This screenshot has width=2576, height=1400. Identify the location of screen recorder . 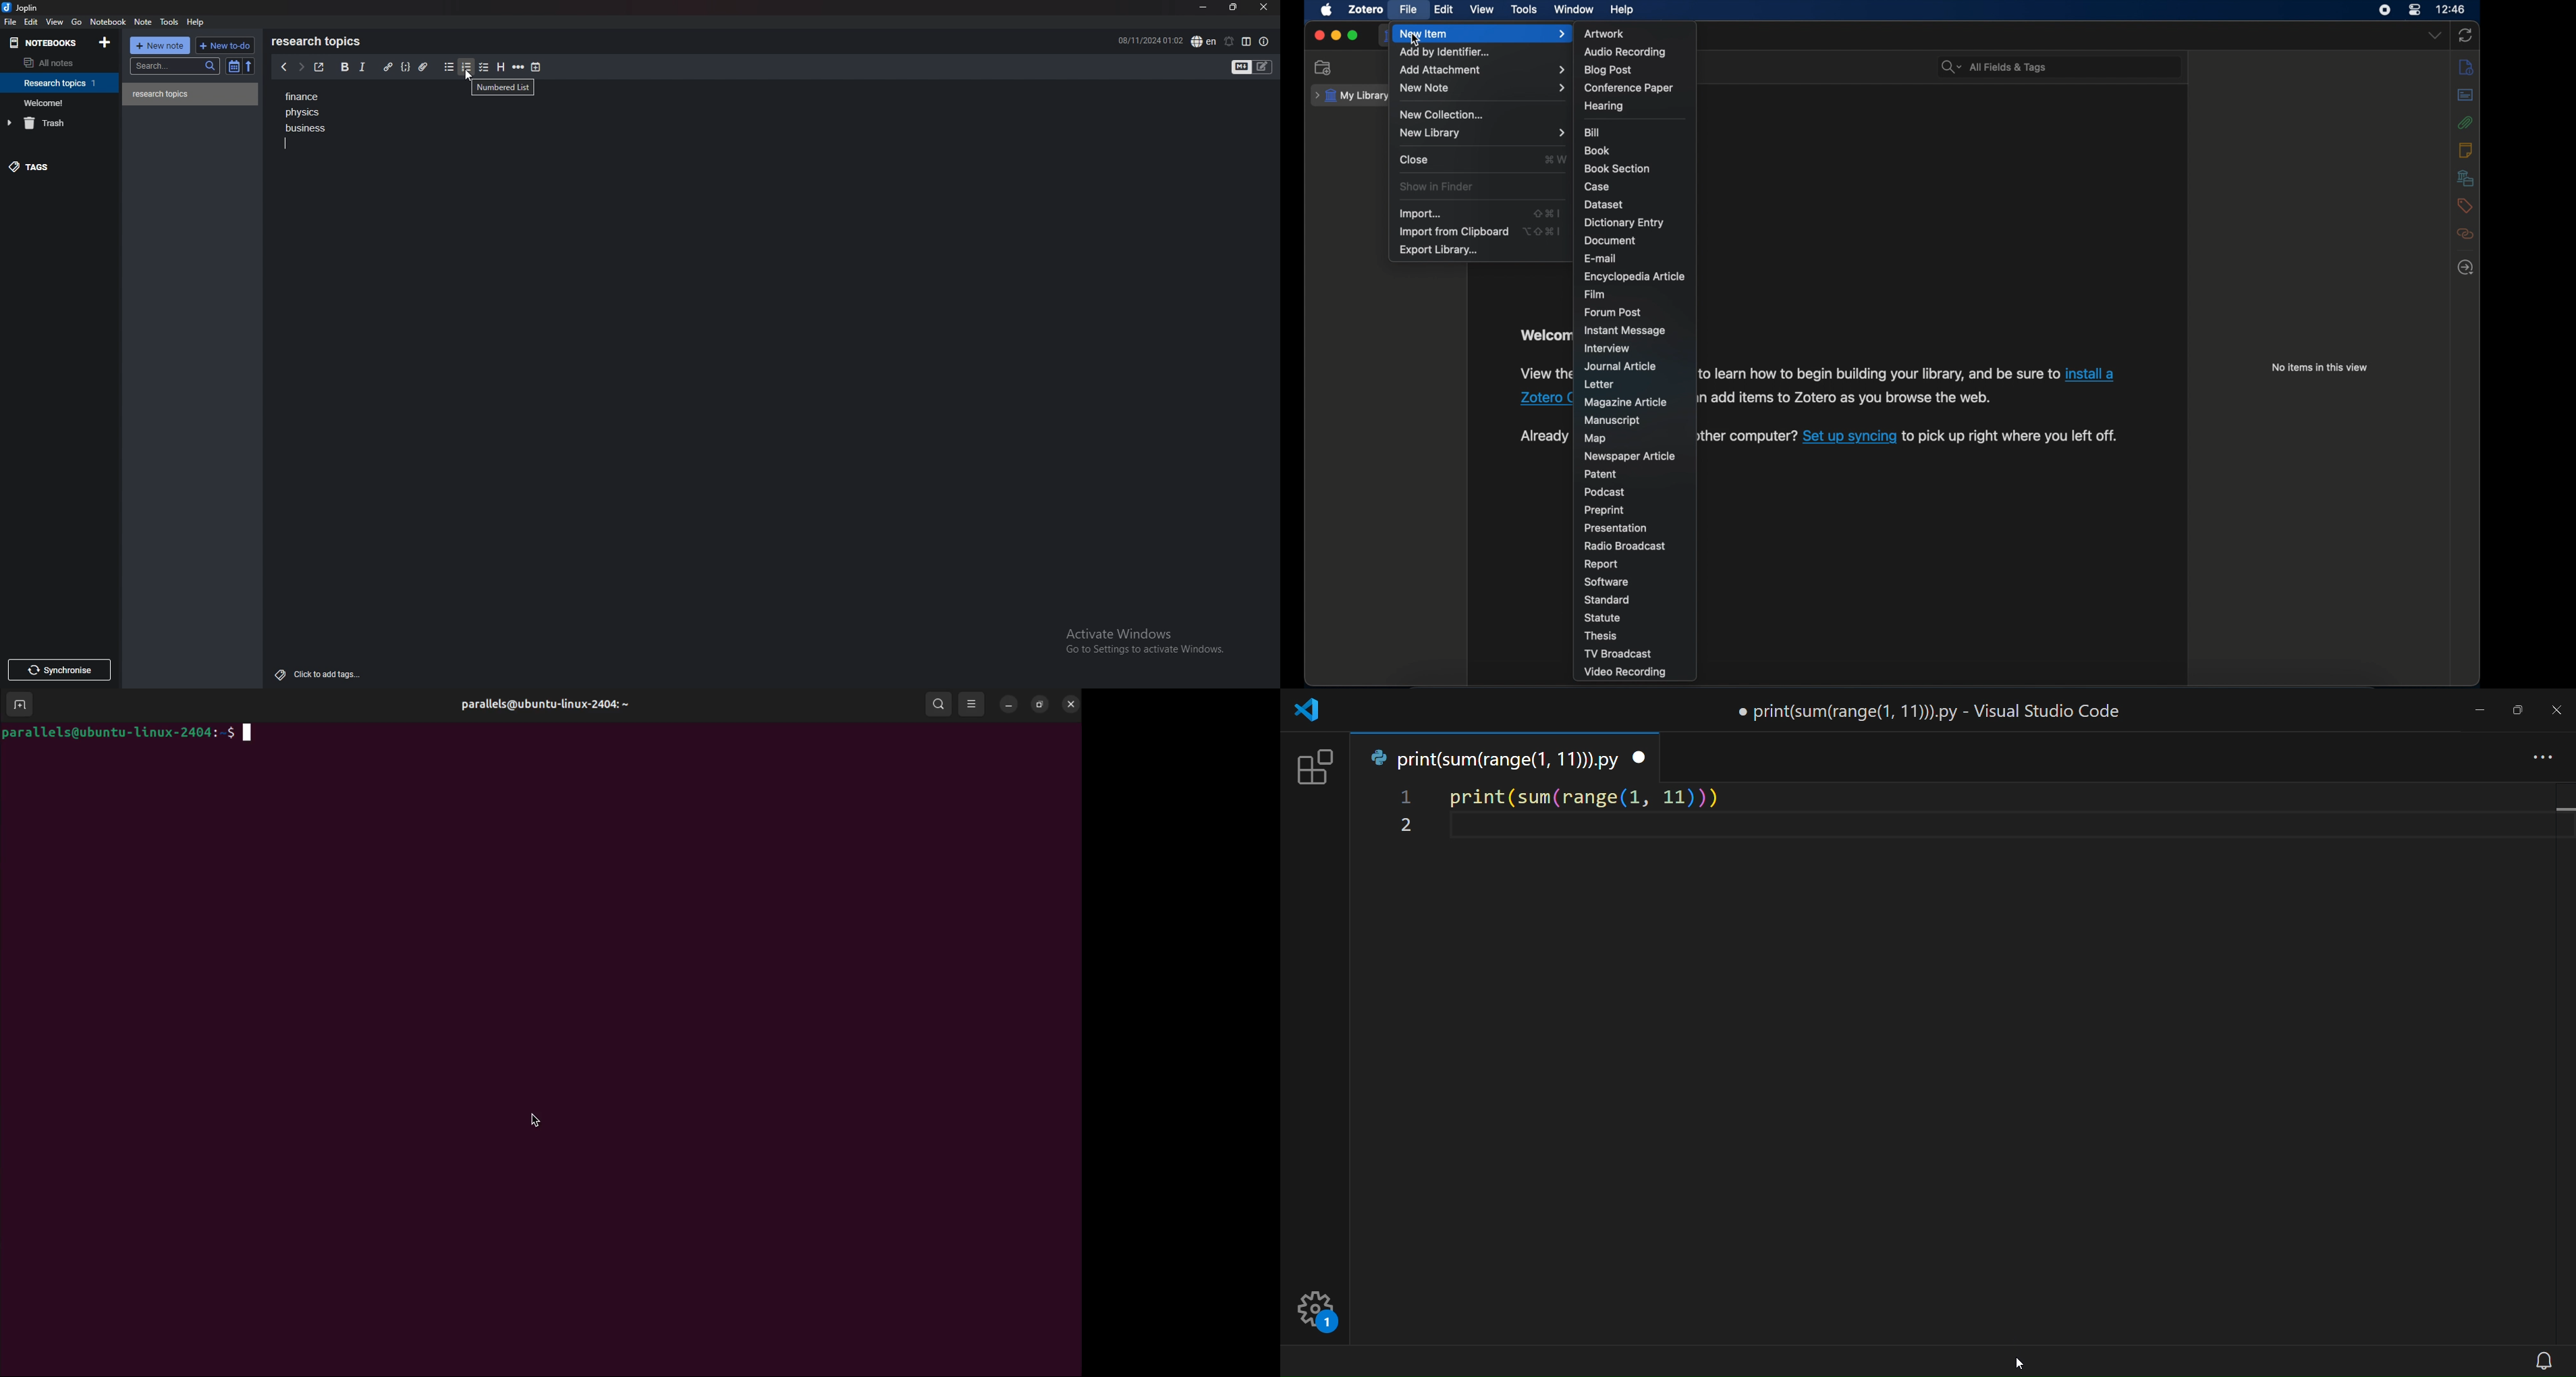
(2384, 10).